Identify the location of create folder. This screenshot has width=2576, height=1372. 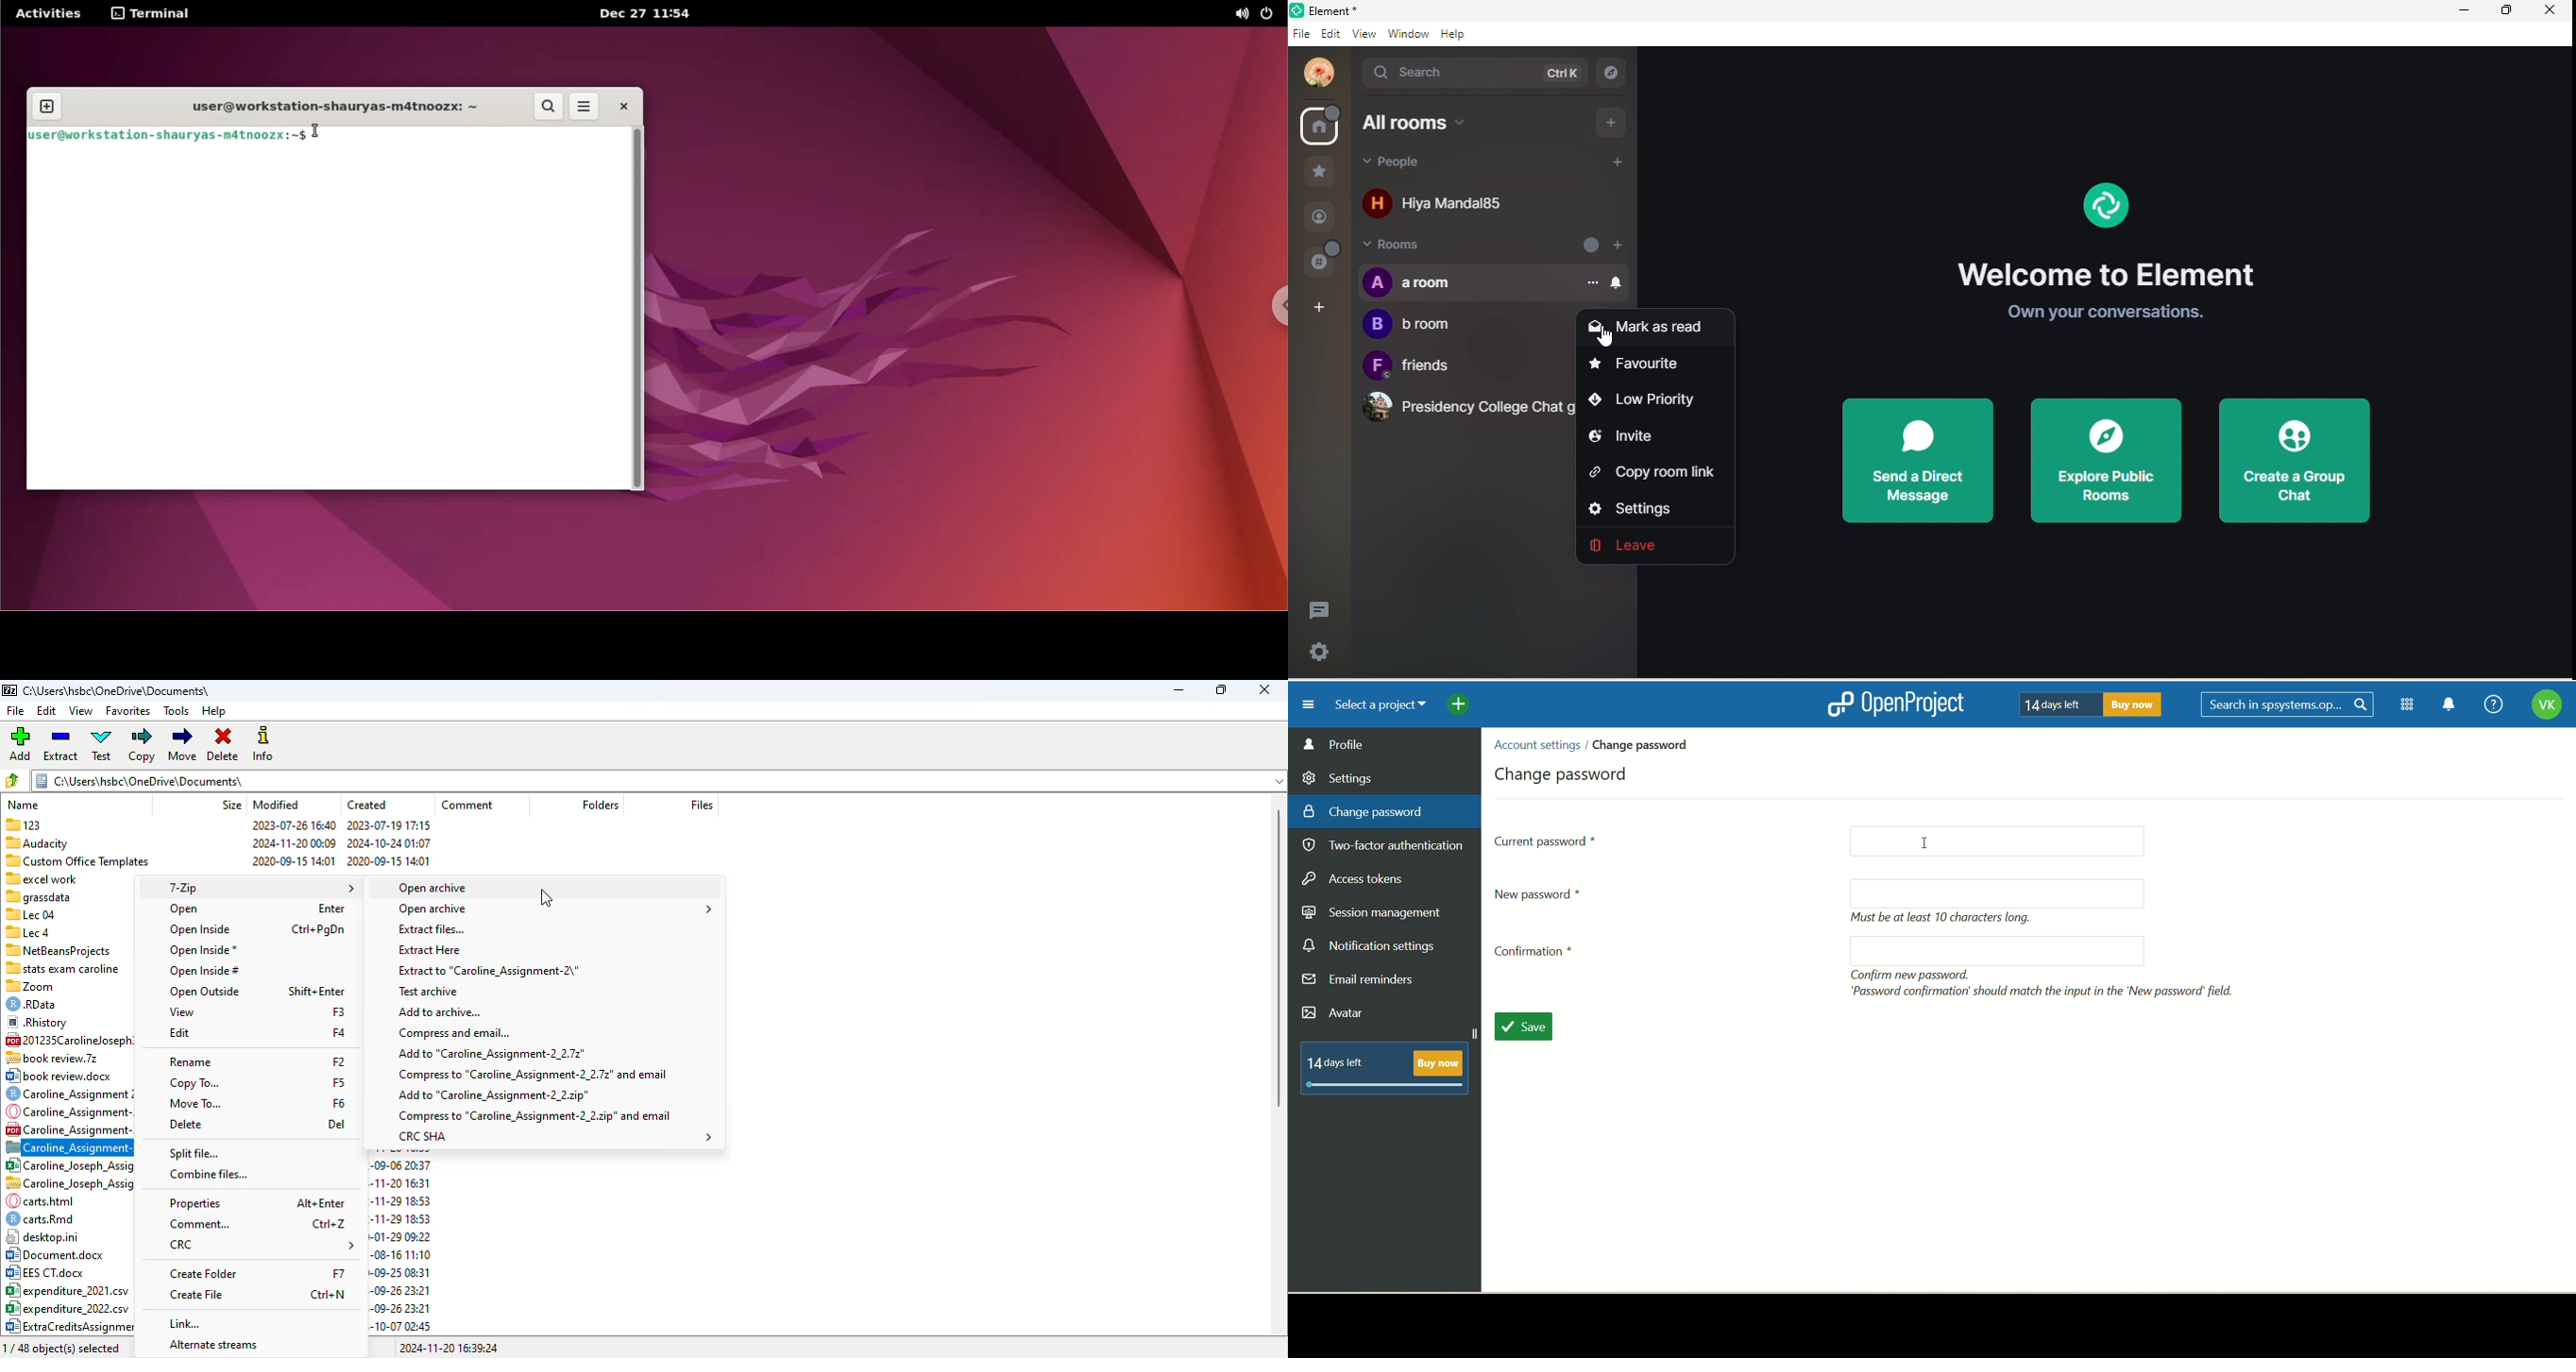
(206, 1275).